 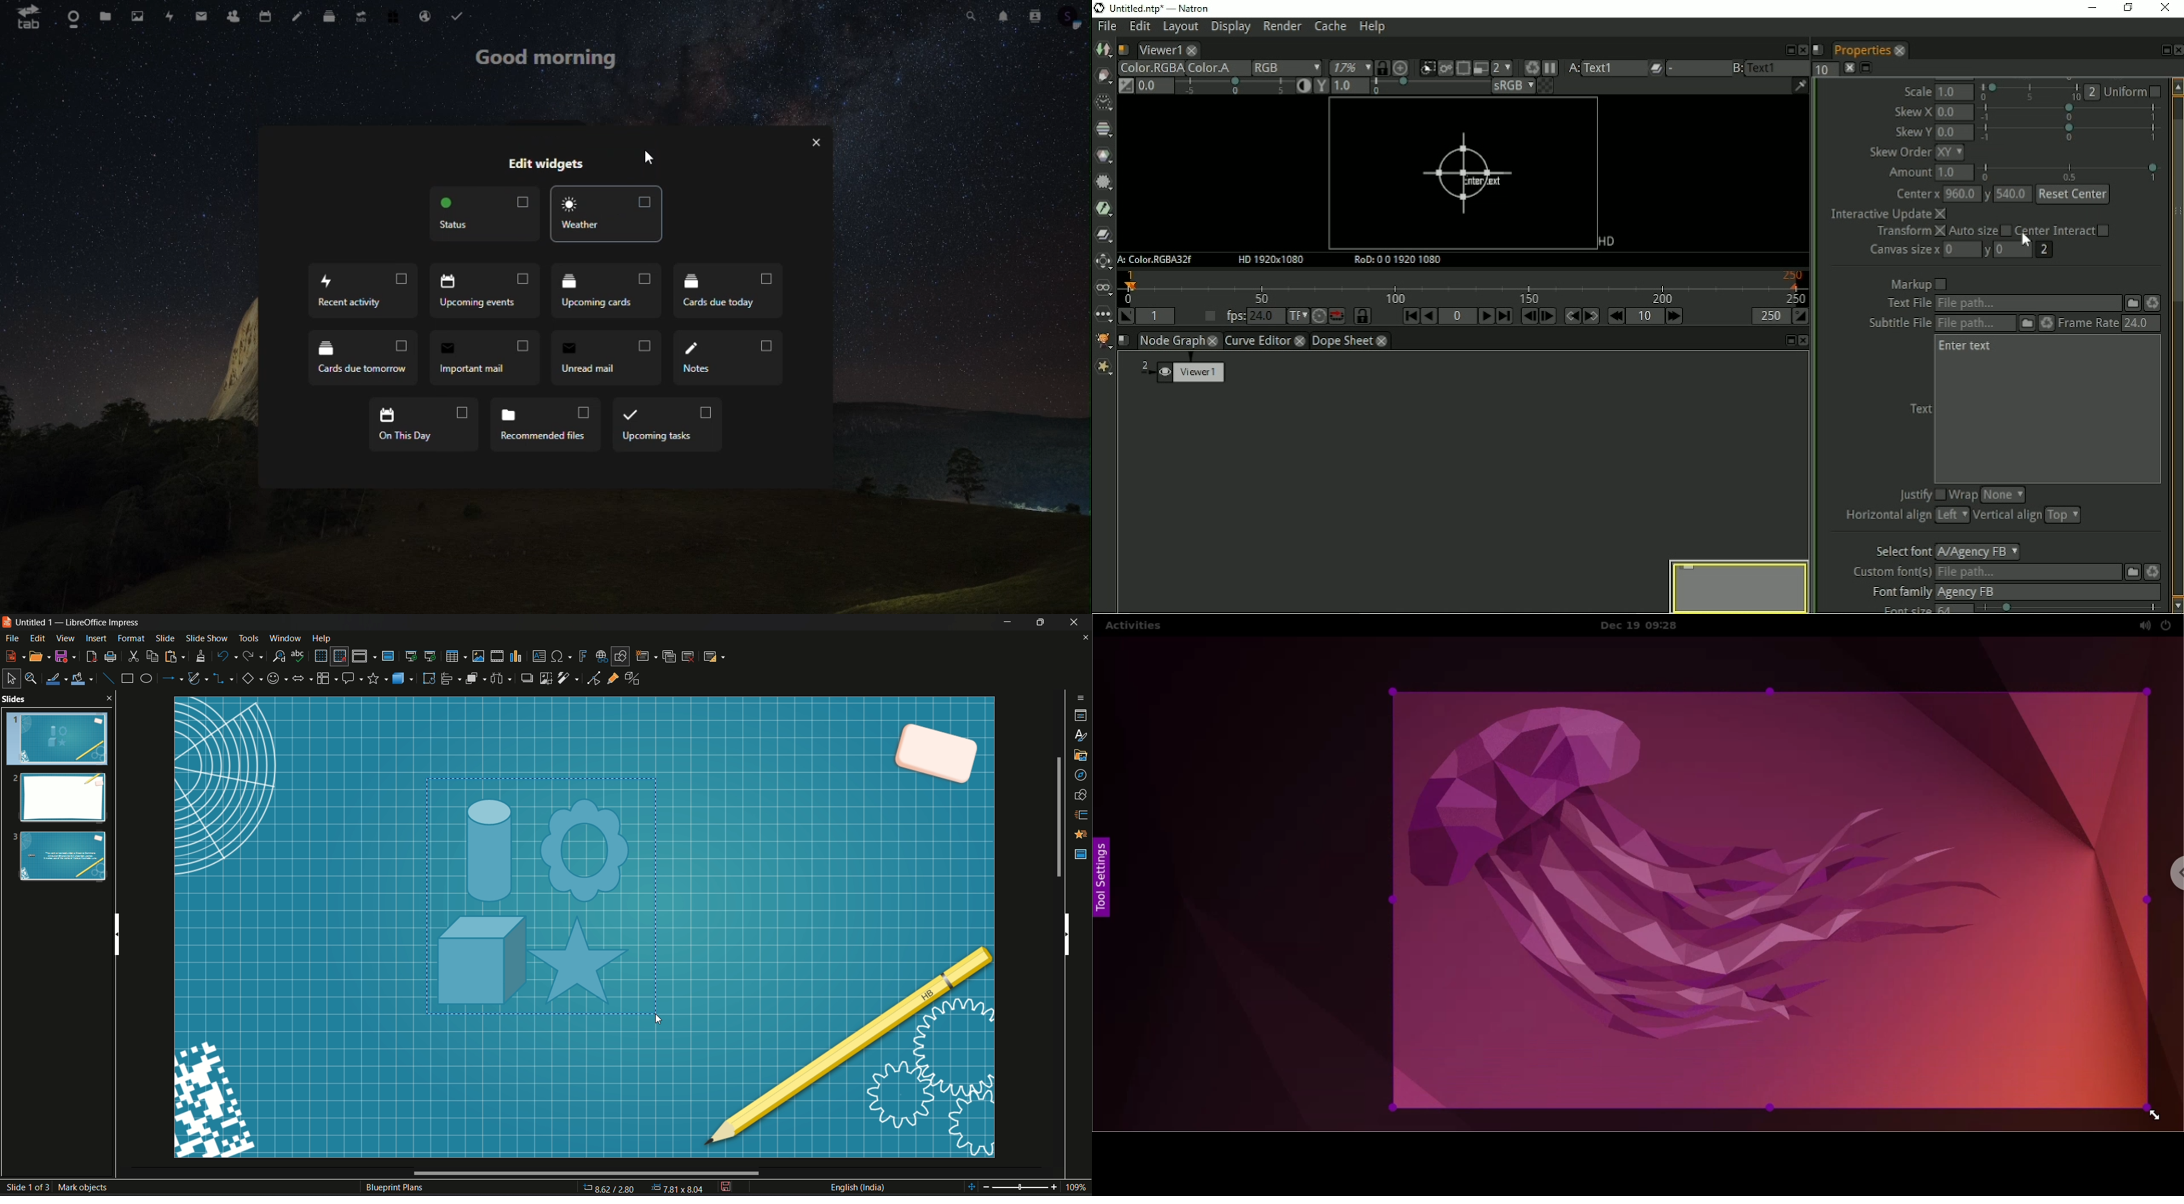 What do you see at coordinates (582, 655) in the screenshot?
I see `insert fontwork text` at bounding box center [582, 655].